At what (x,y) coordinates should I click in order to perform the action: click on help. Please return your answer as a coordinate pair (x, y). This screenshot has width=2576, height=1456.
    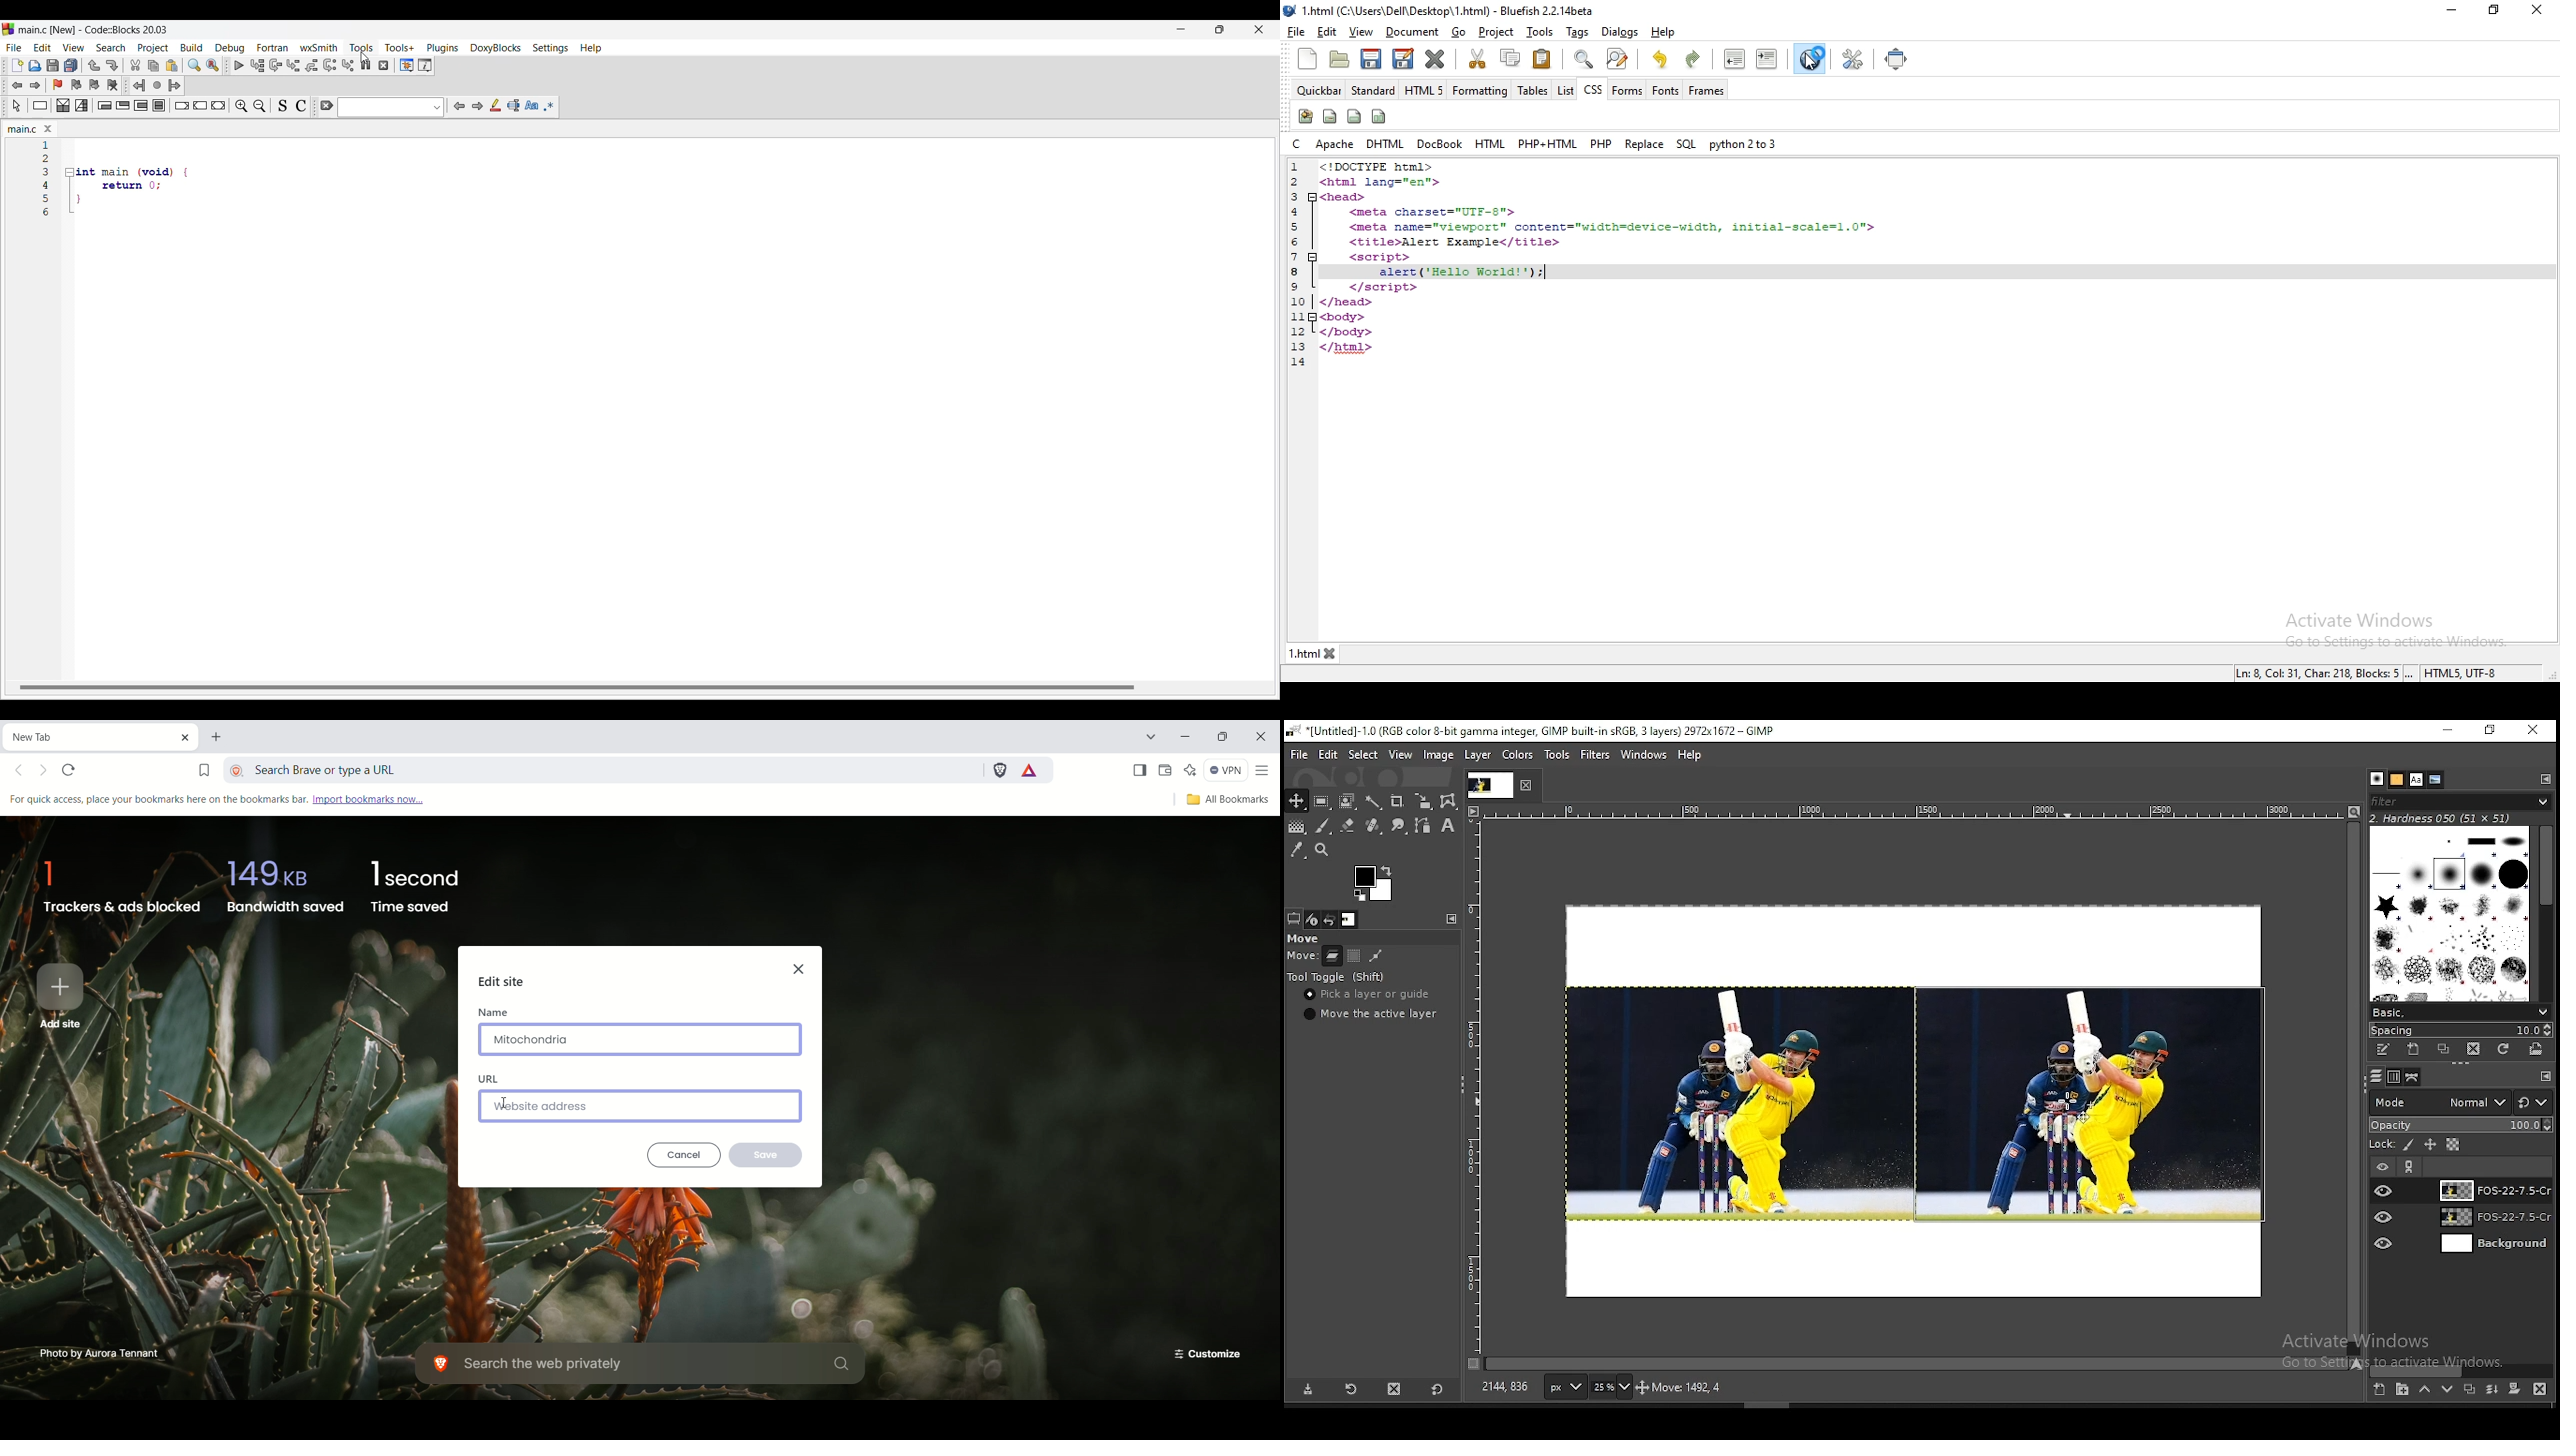
    Looking at the image, I should click on (1690, 757).